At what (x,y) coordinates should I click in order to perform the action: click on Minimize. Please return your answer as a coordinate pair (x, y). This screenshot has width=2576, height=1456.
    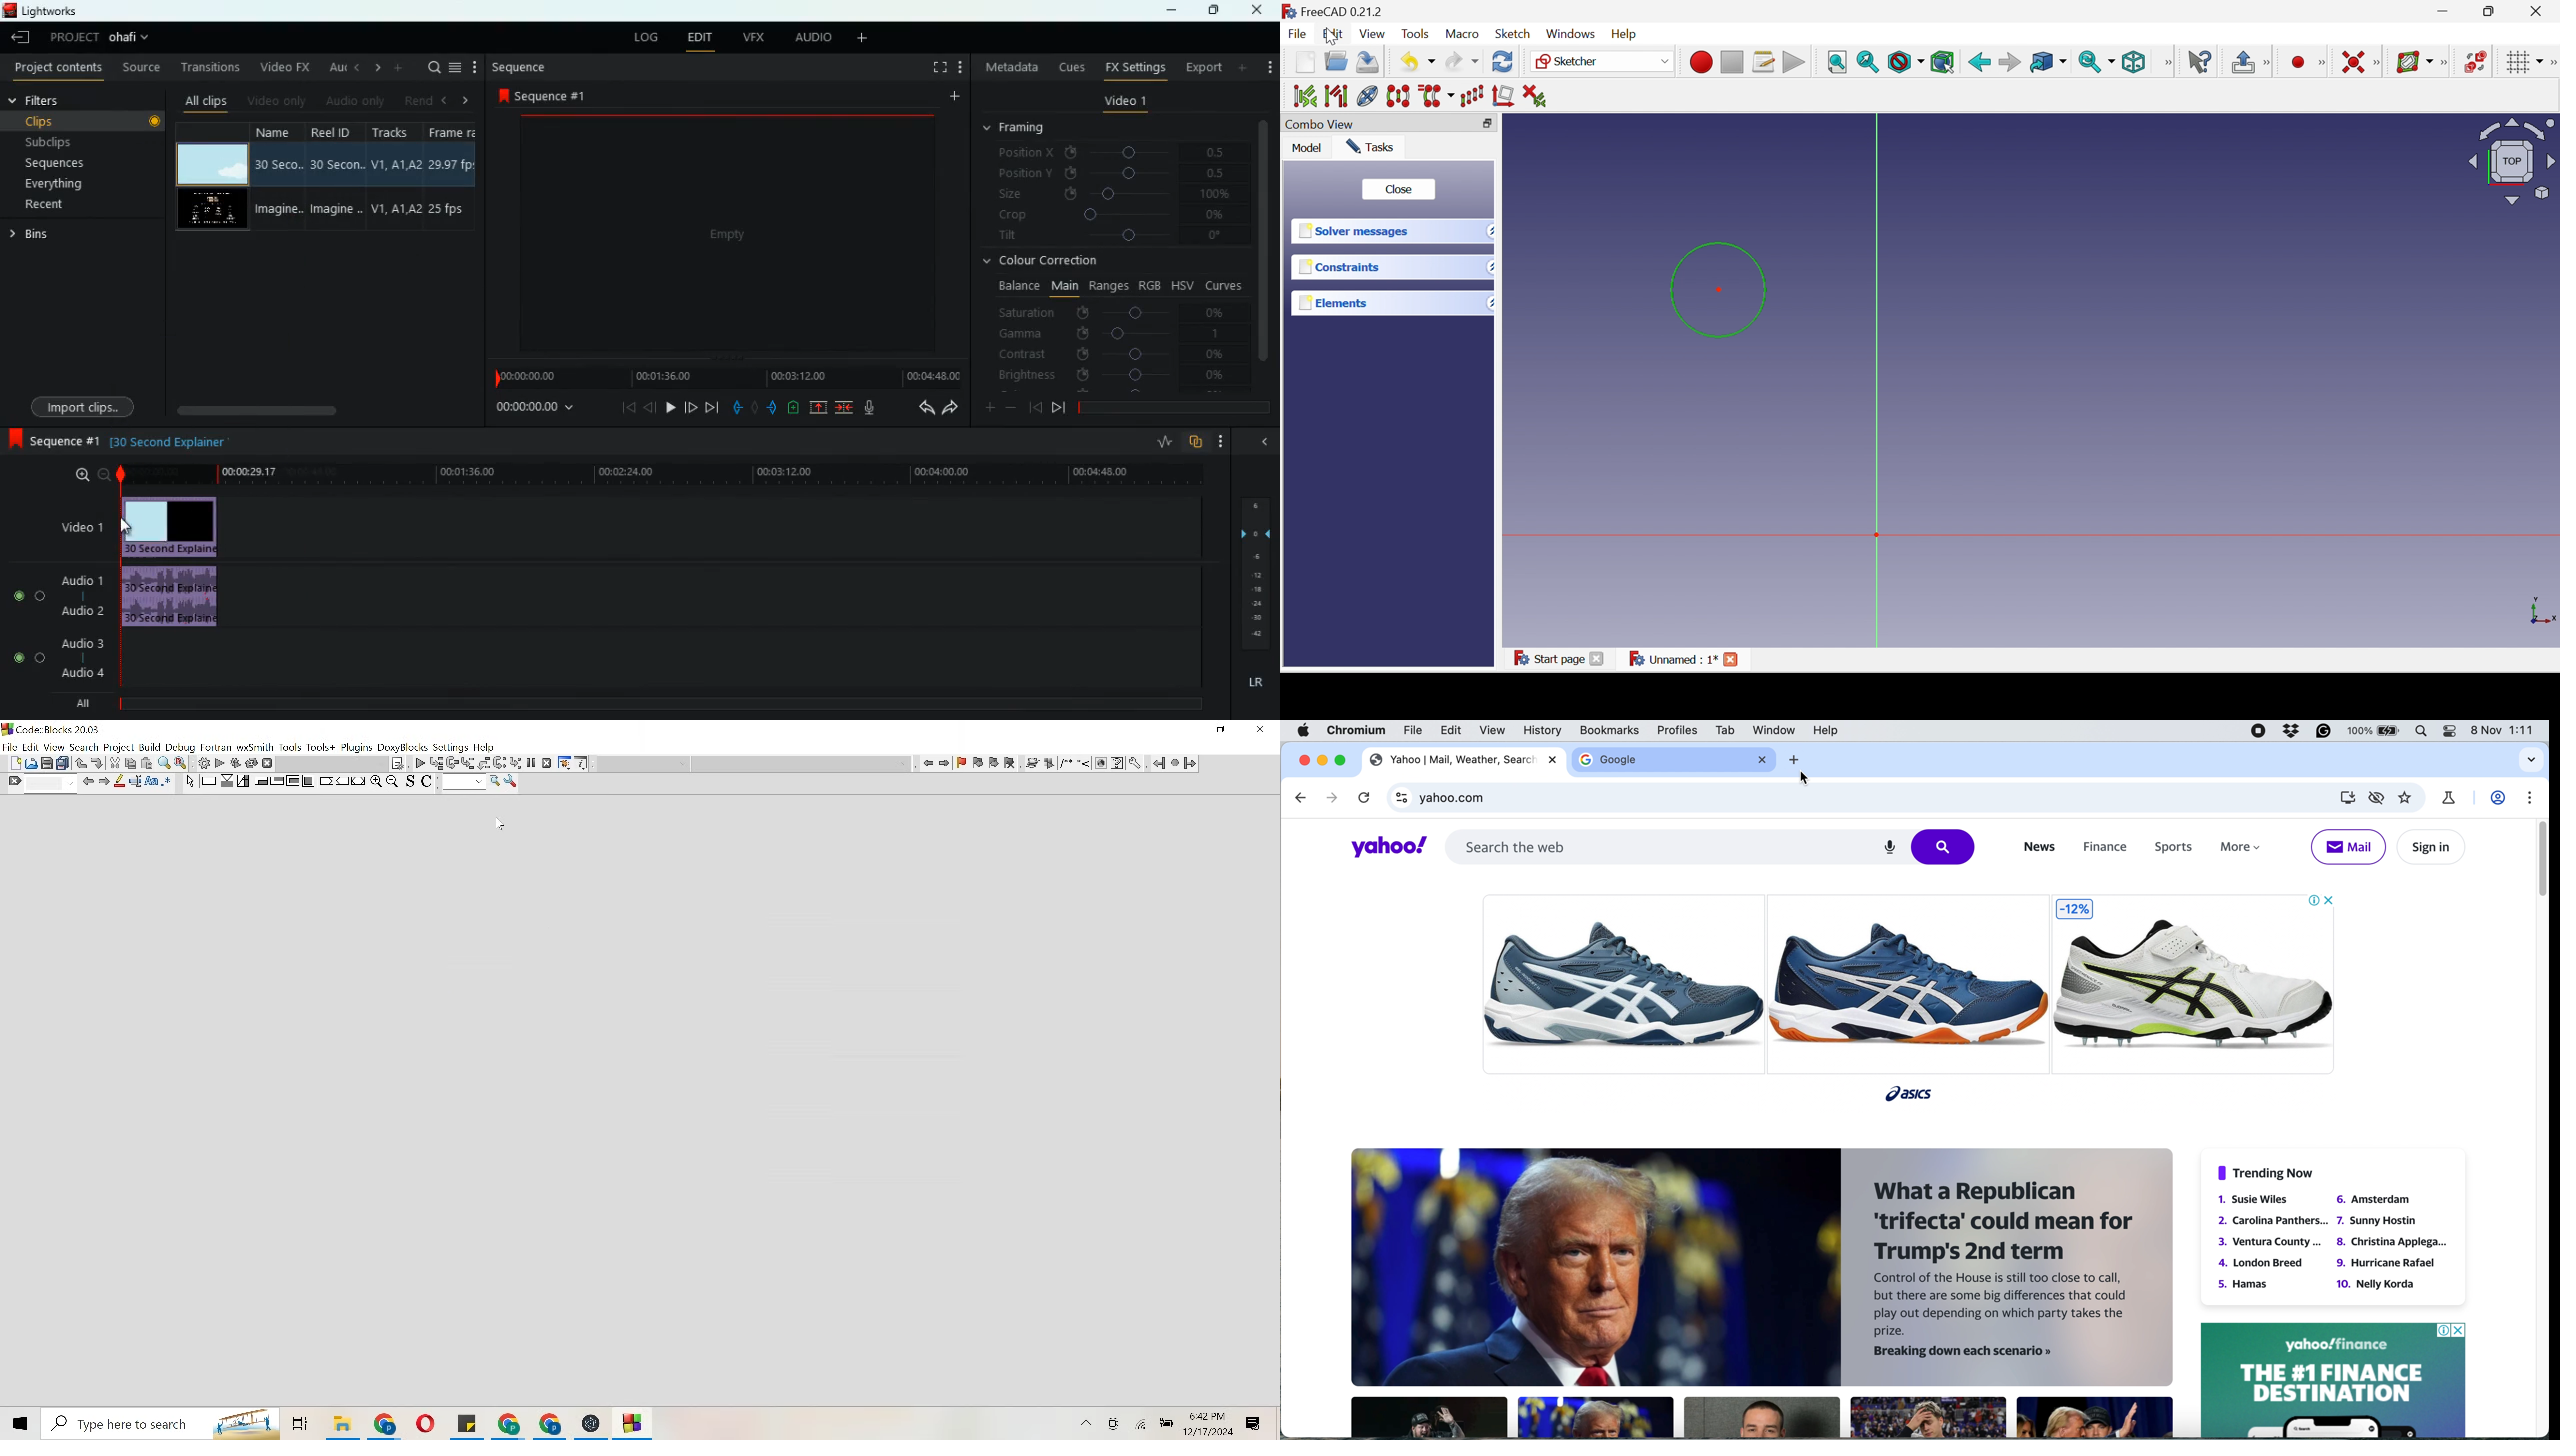
    Looking at the image, I should click on (2443, 13).